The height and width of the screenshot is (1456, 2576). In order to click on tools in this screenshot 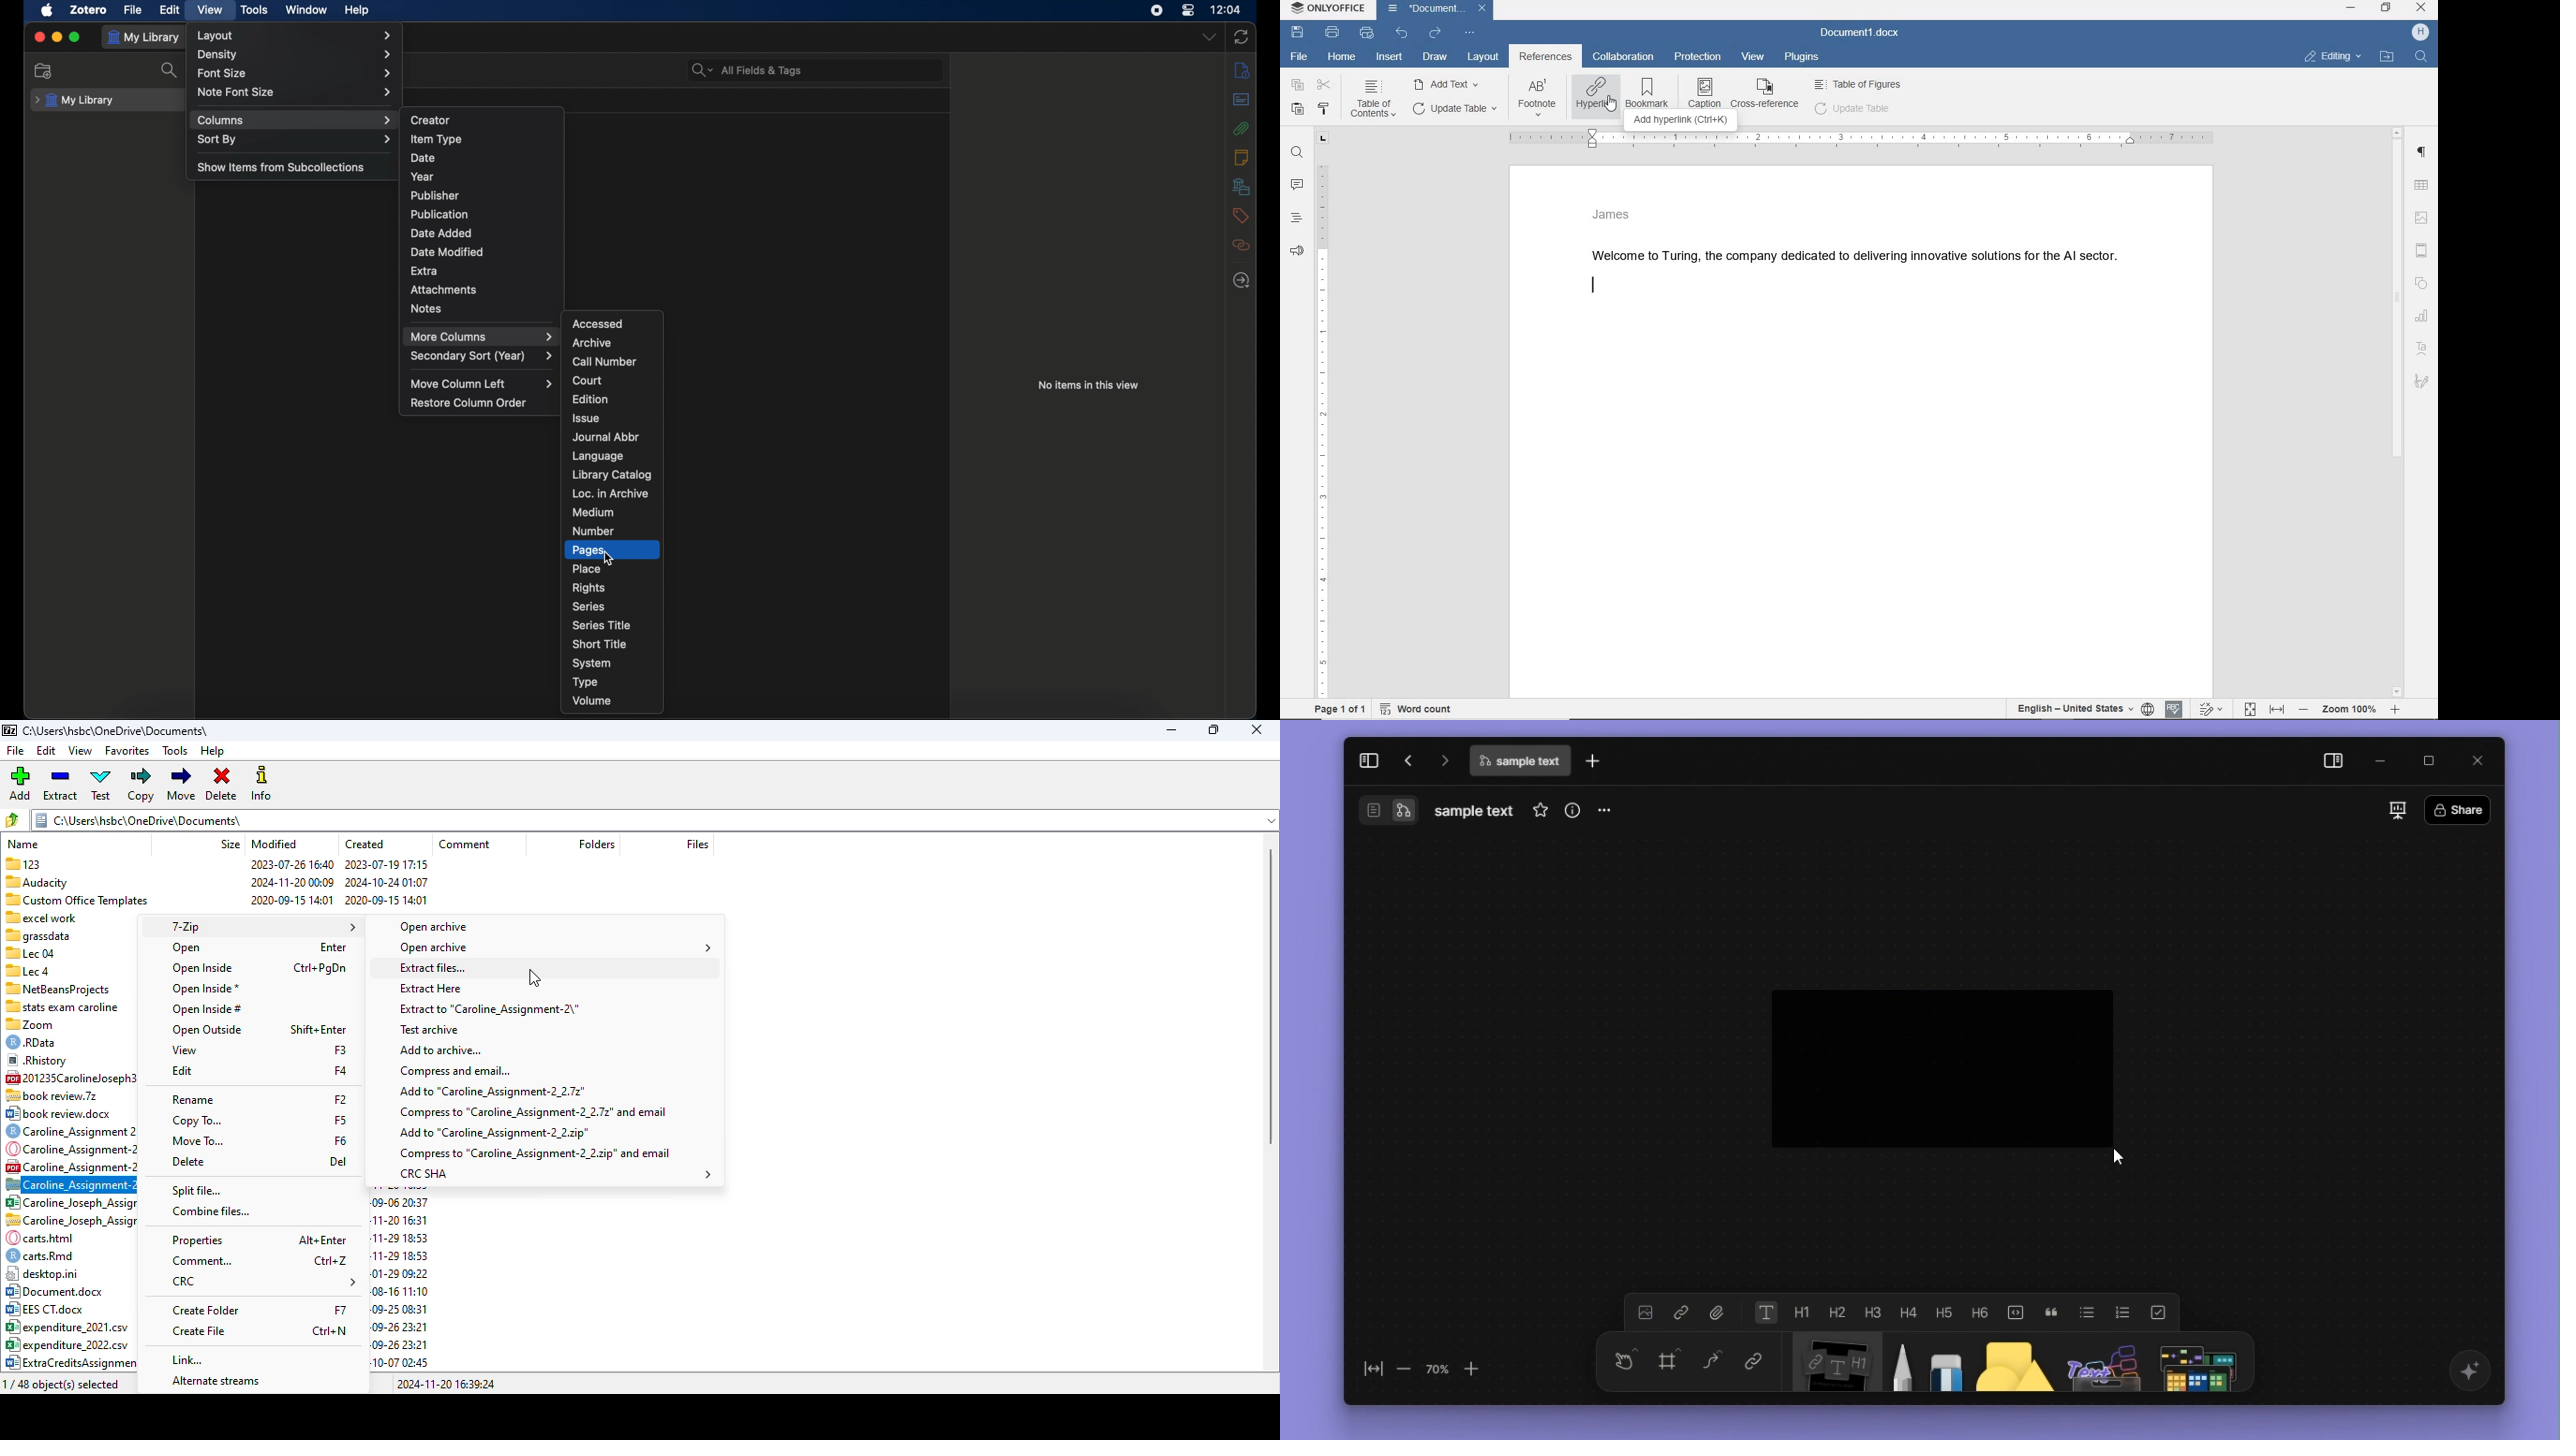, I will do `click(255, 10)`.